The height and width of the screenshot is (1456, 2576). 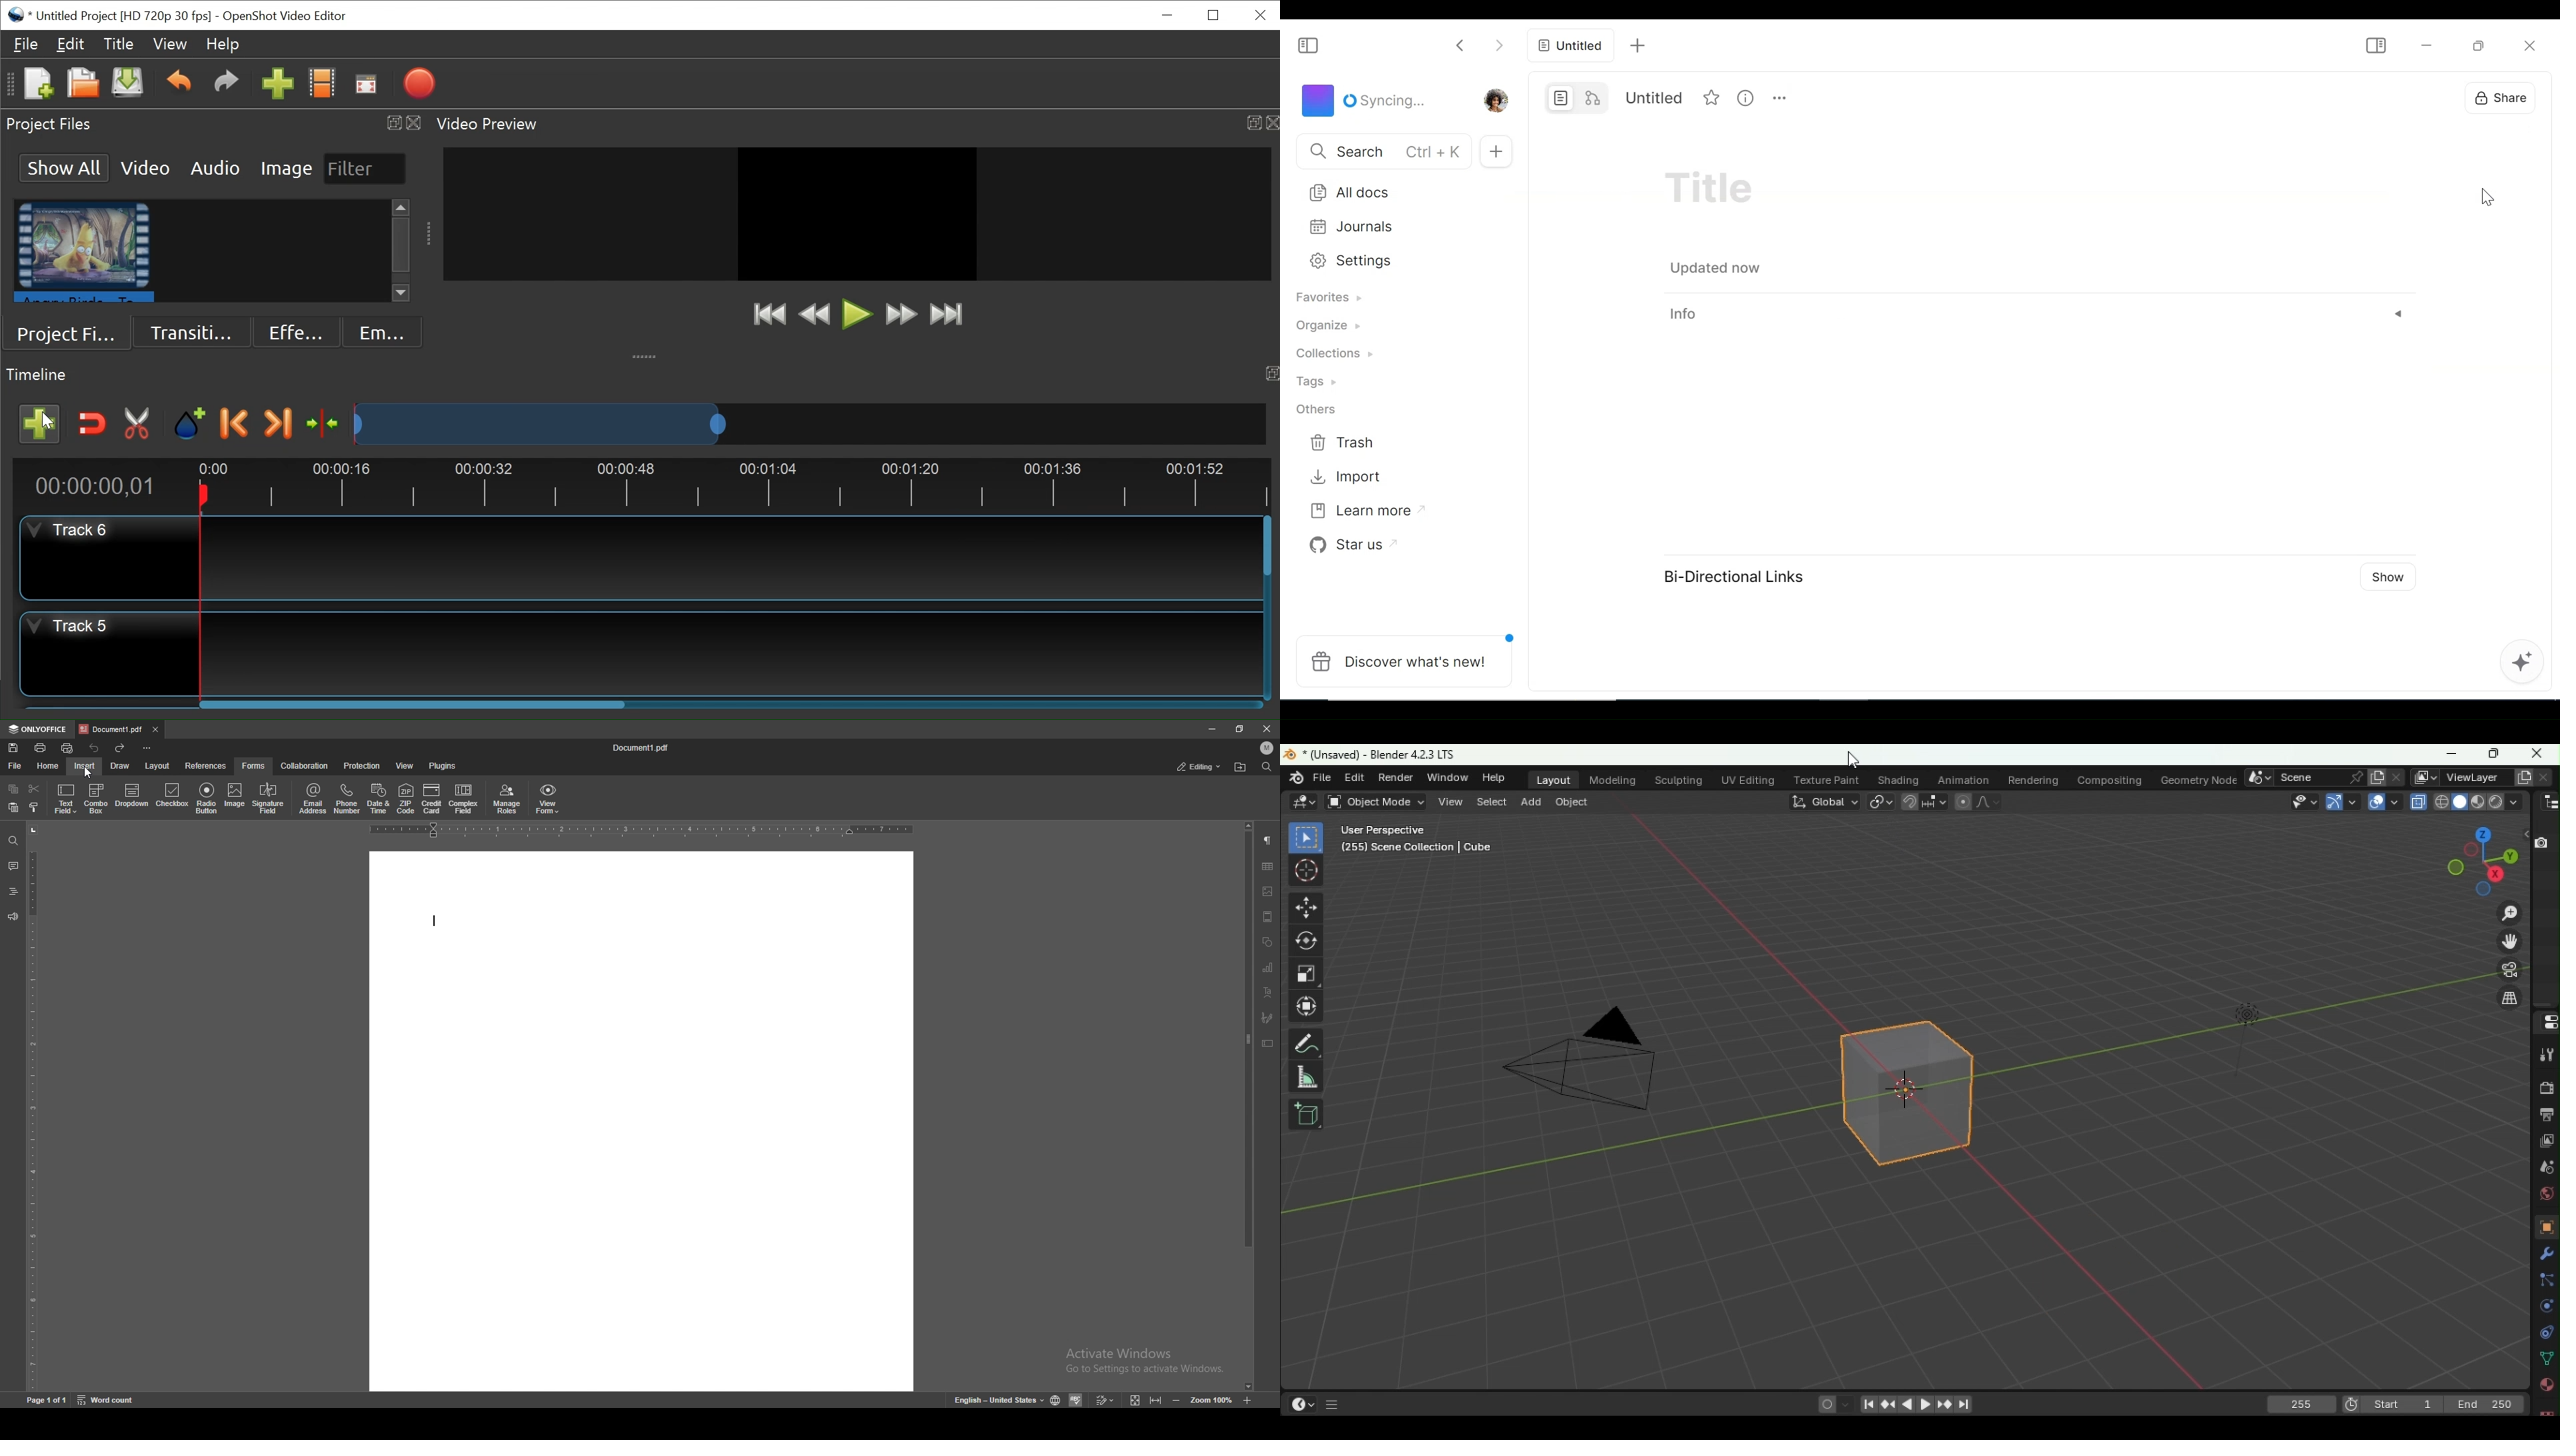 I want to click on Remove view layer, so click(x=2542, y=778).